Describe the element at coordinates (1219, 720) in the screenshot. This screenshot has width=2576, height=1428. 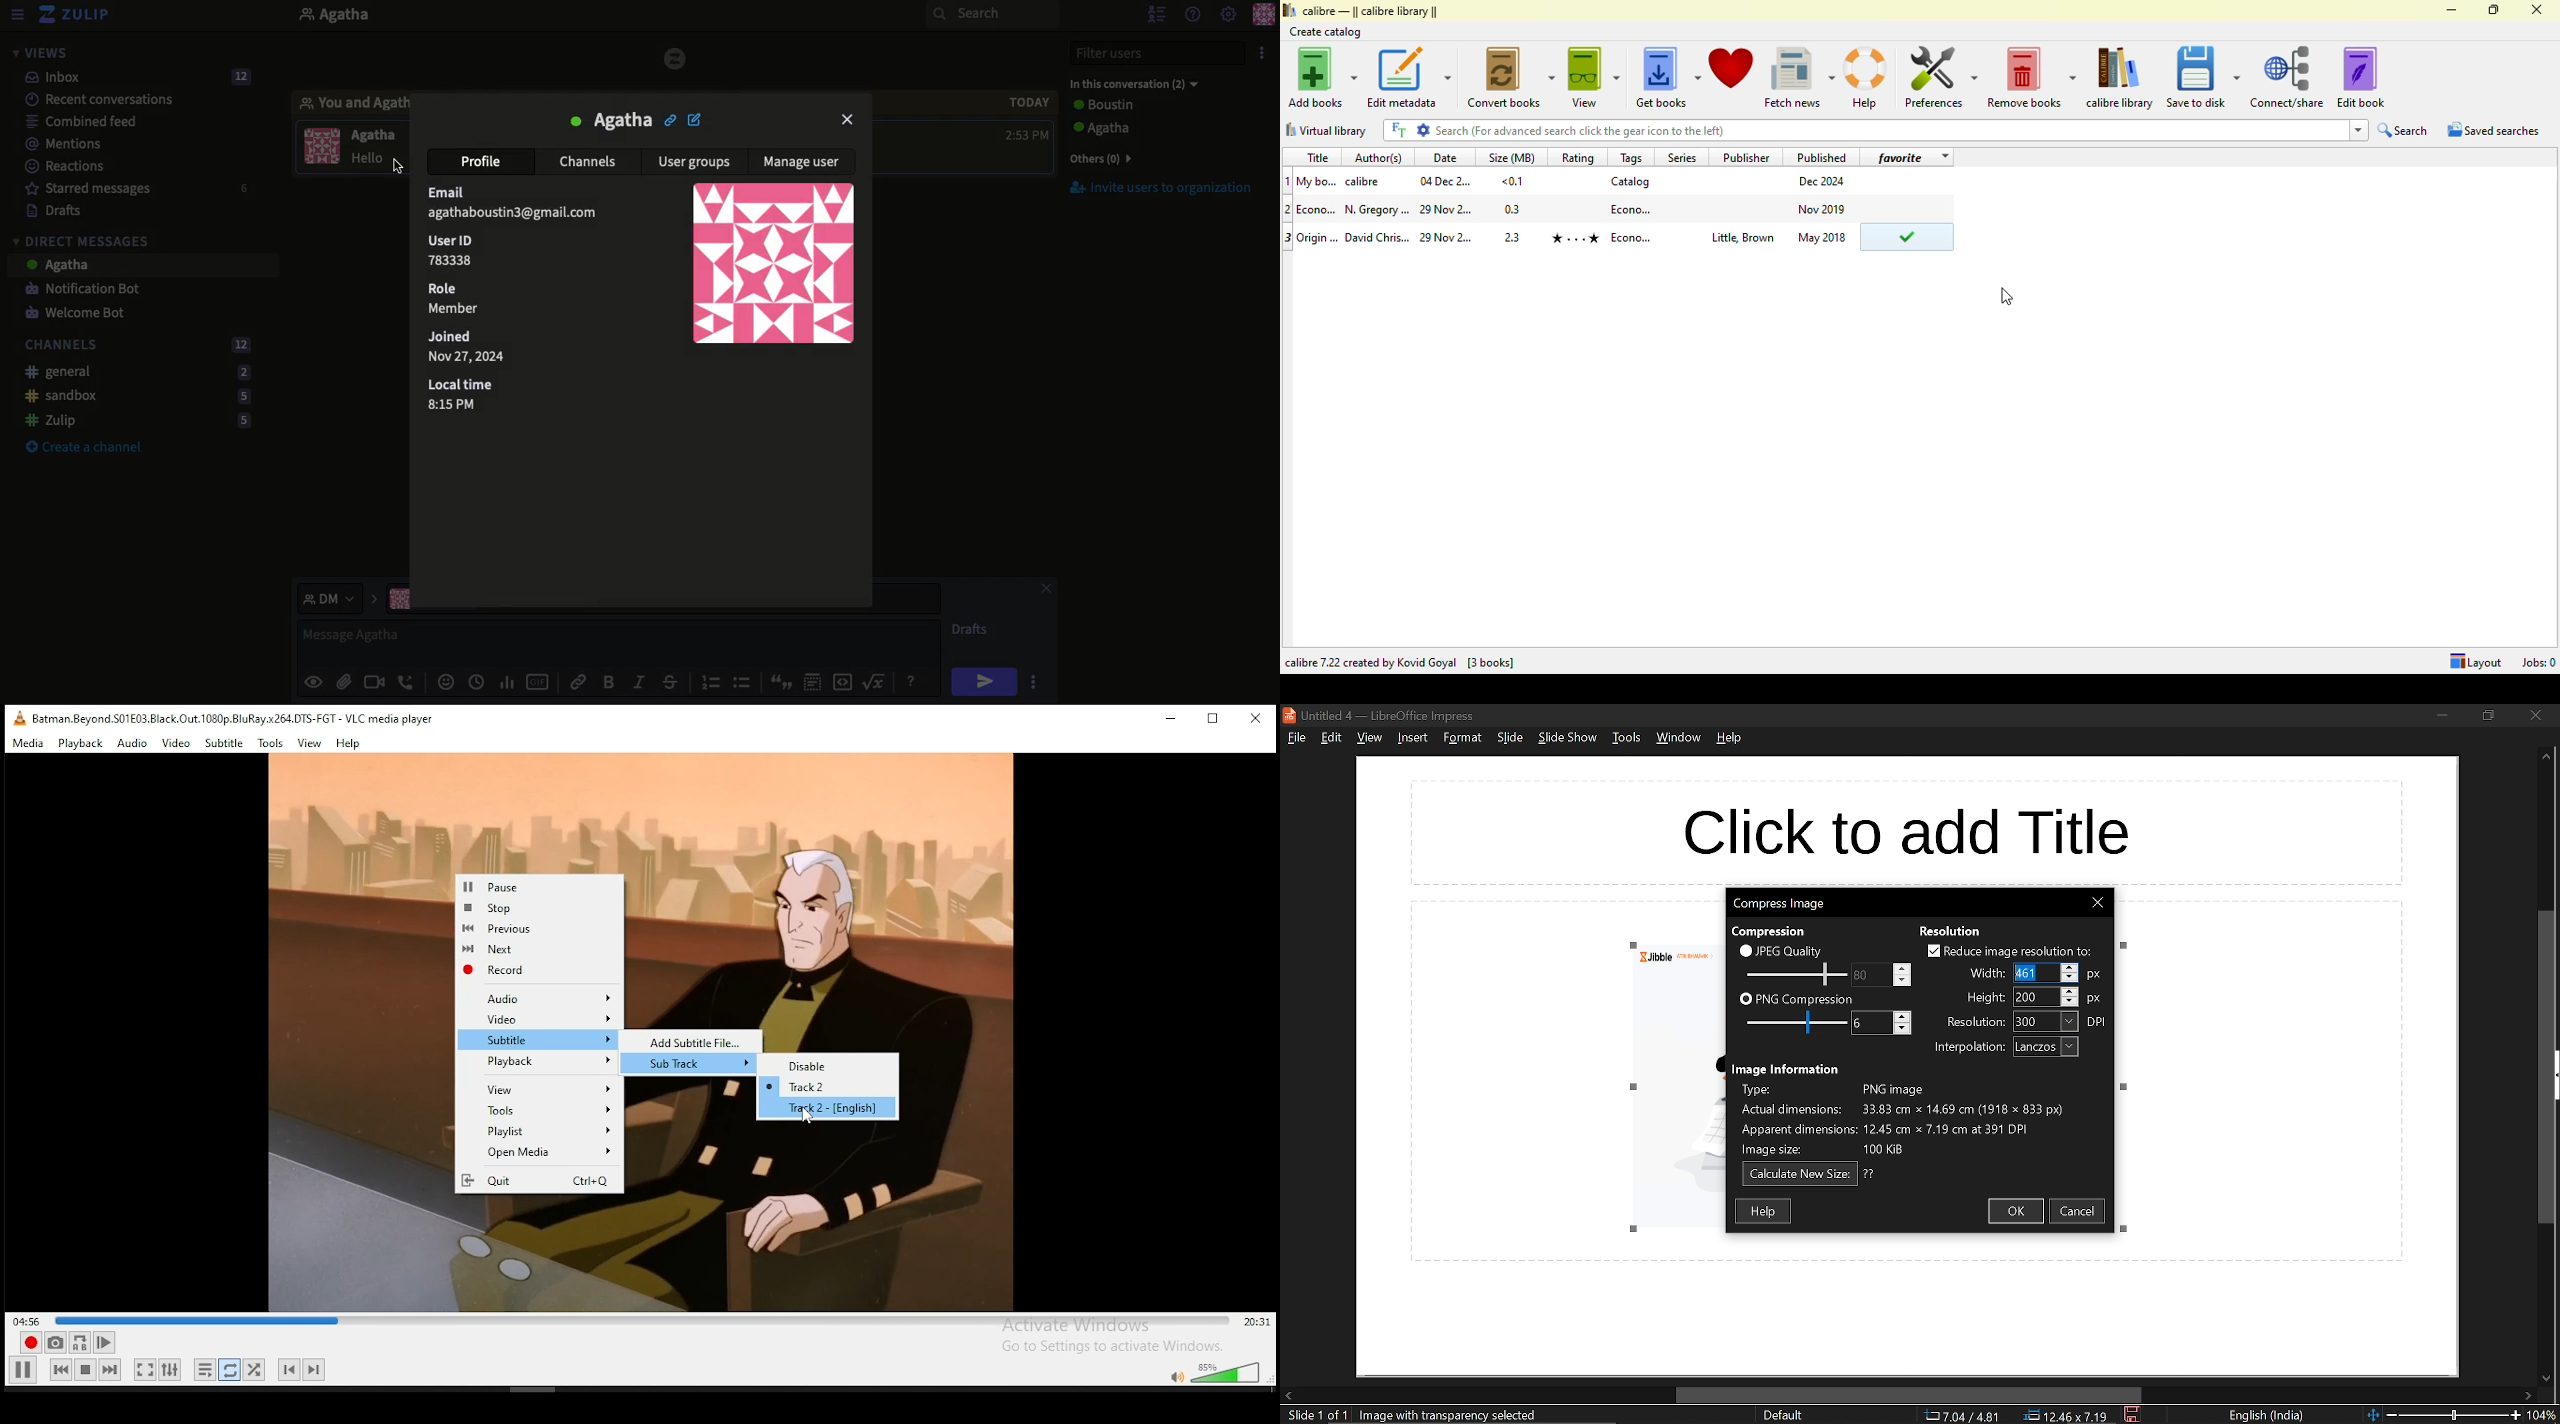
I see `maximize` at that location.